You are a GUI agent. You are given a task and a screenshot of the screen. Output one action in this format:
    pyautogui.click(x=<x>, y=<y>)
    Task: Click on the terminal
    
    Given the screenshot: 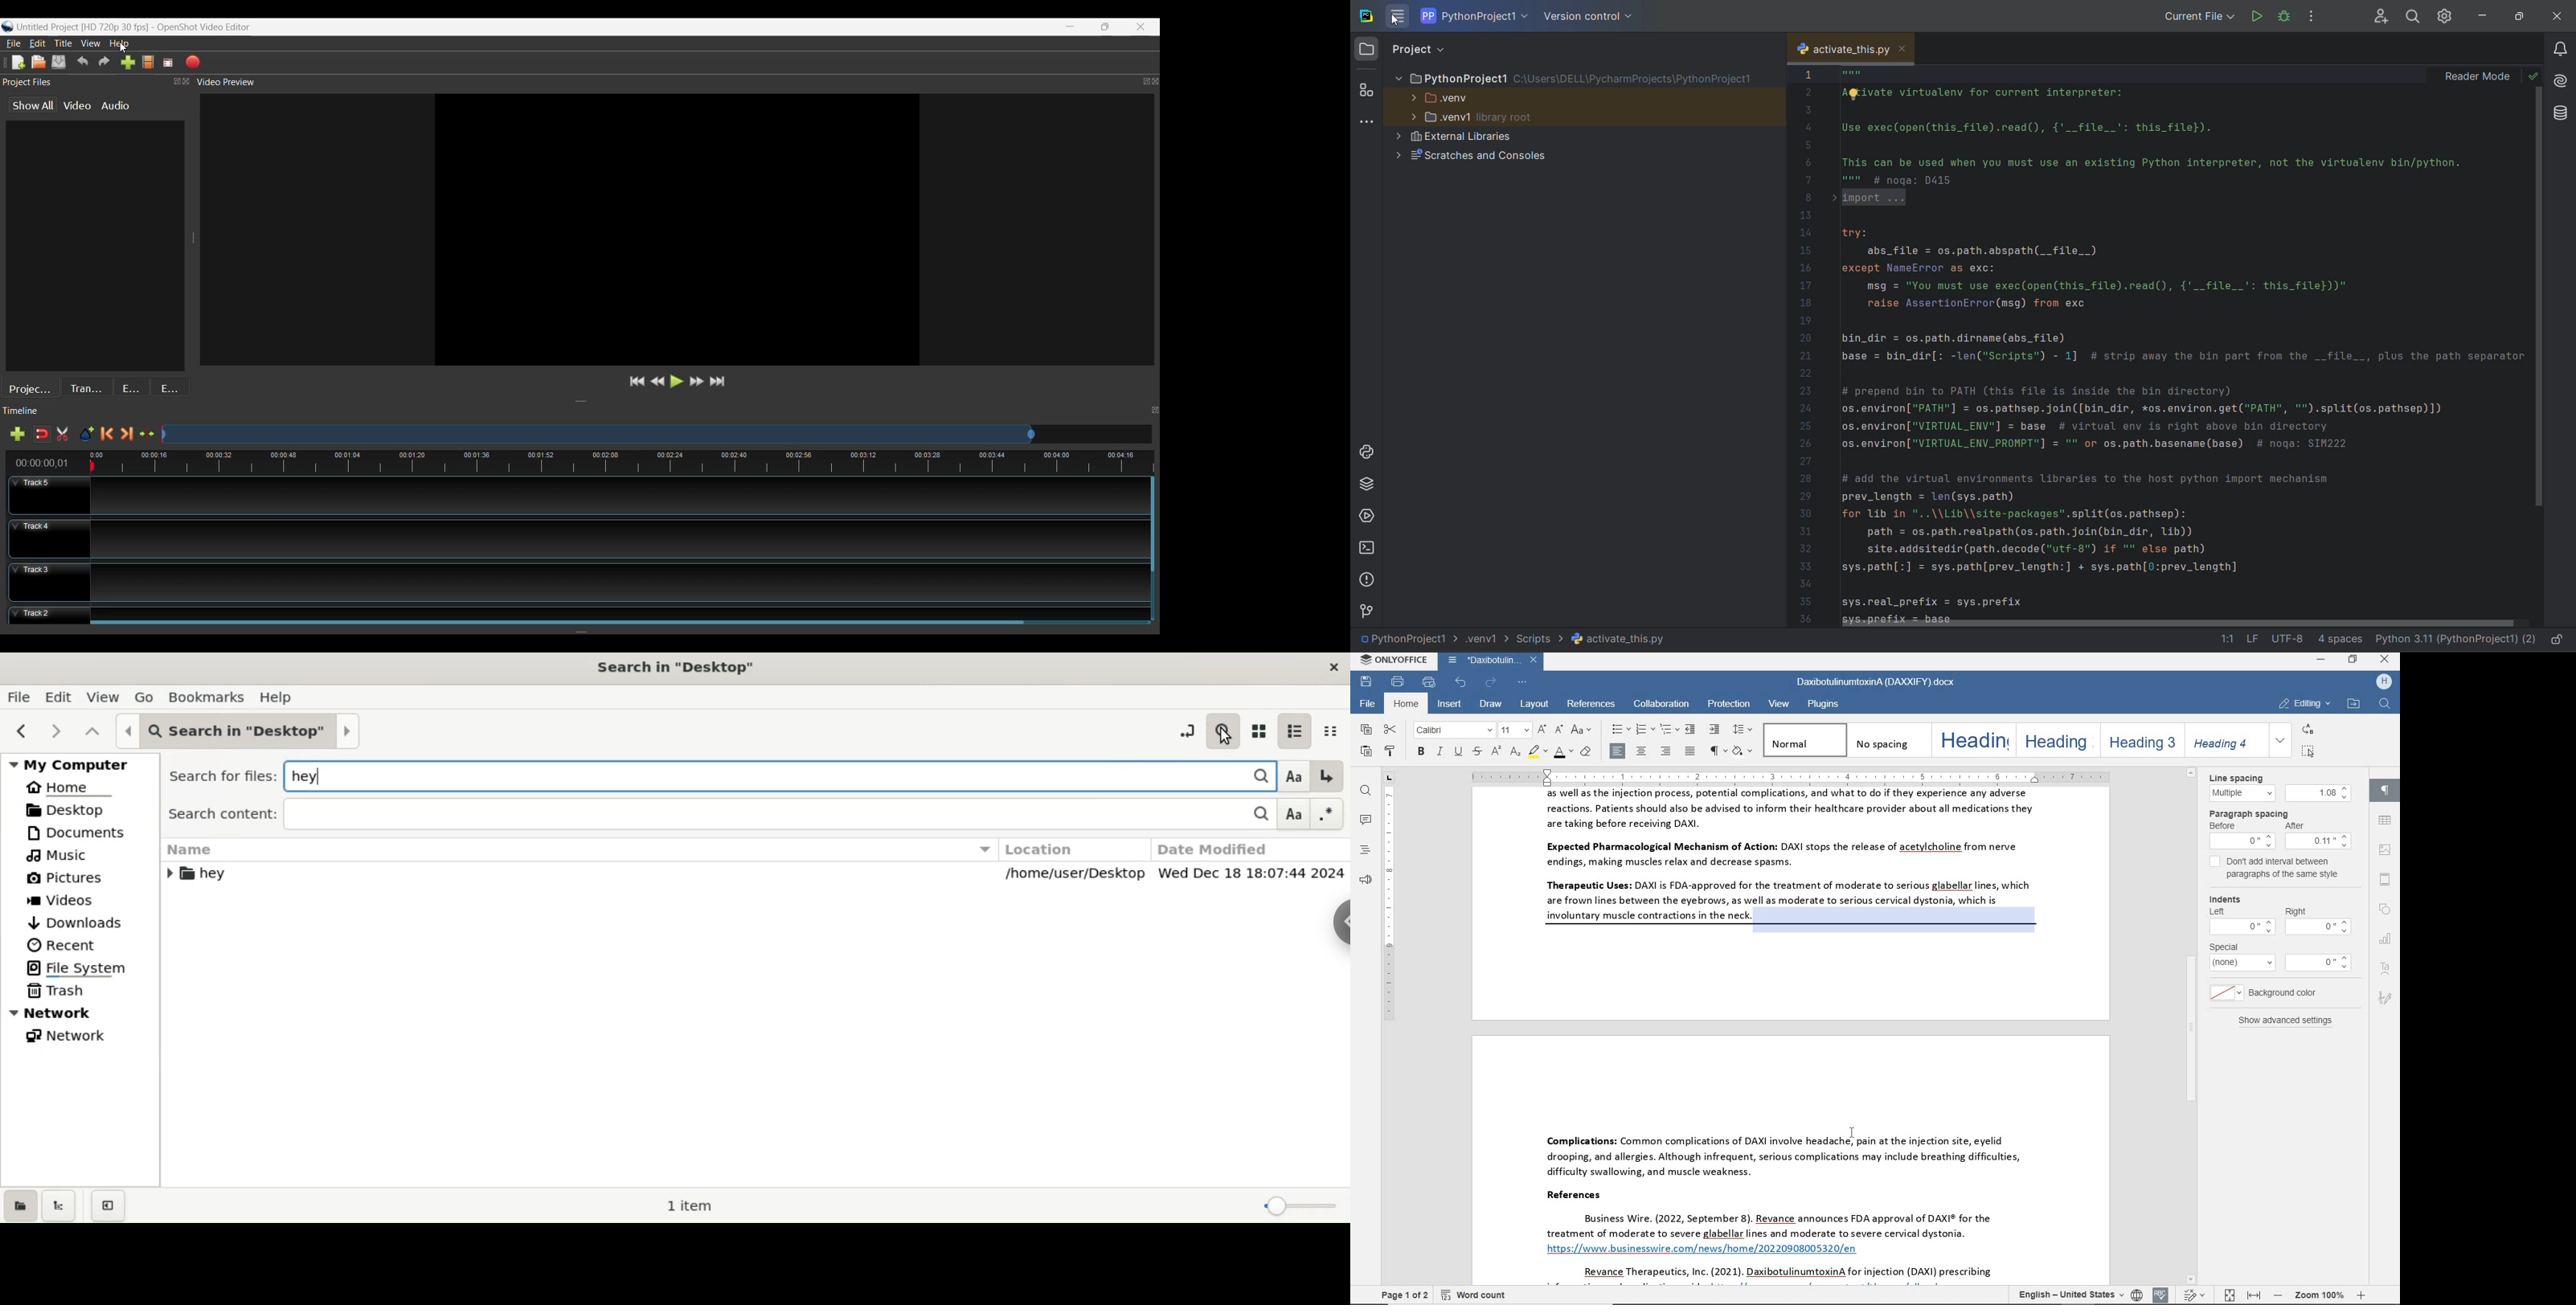 What is the action you would take?
    pyautogui.click(x=1369, y=550)
    